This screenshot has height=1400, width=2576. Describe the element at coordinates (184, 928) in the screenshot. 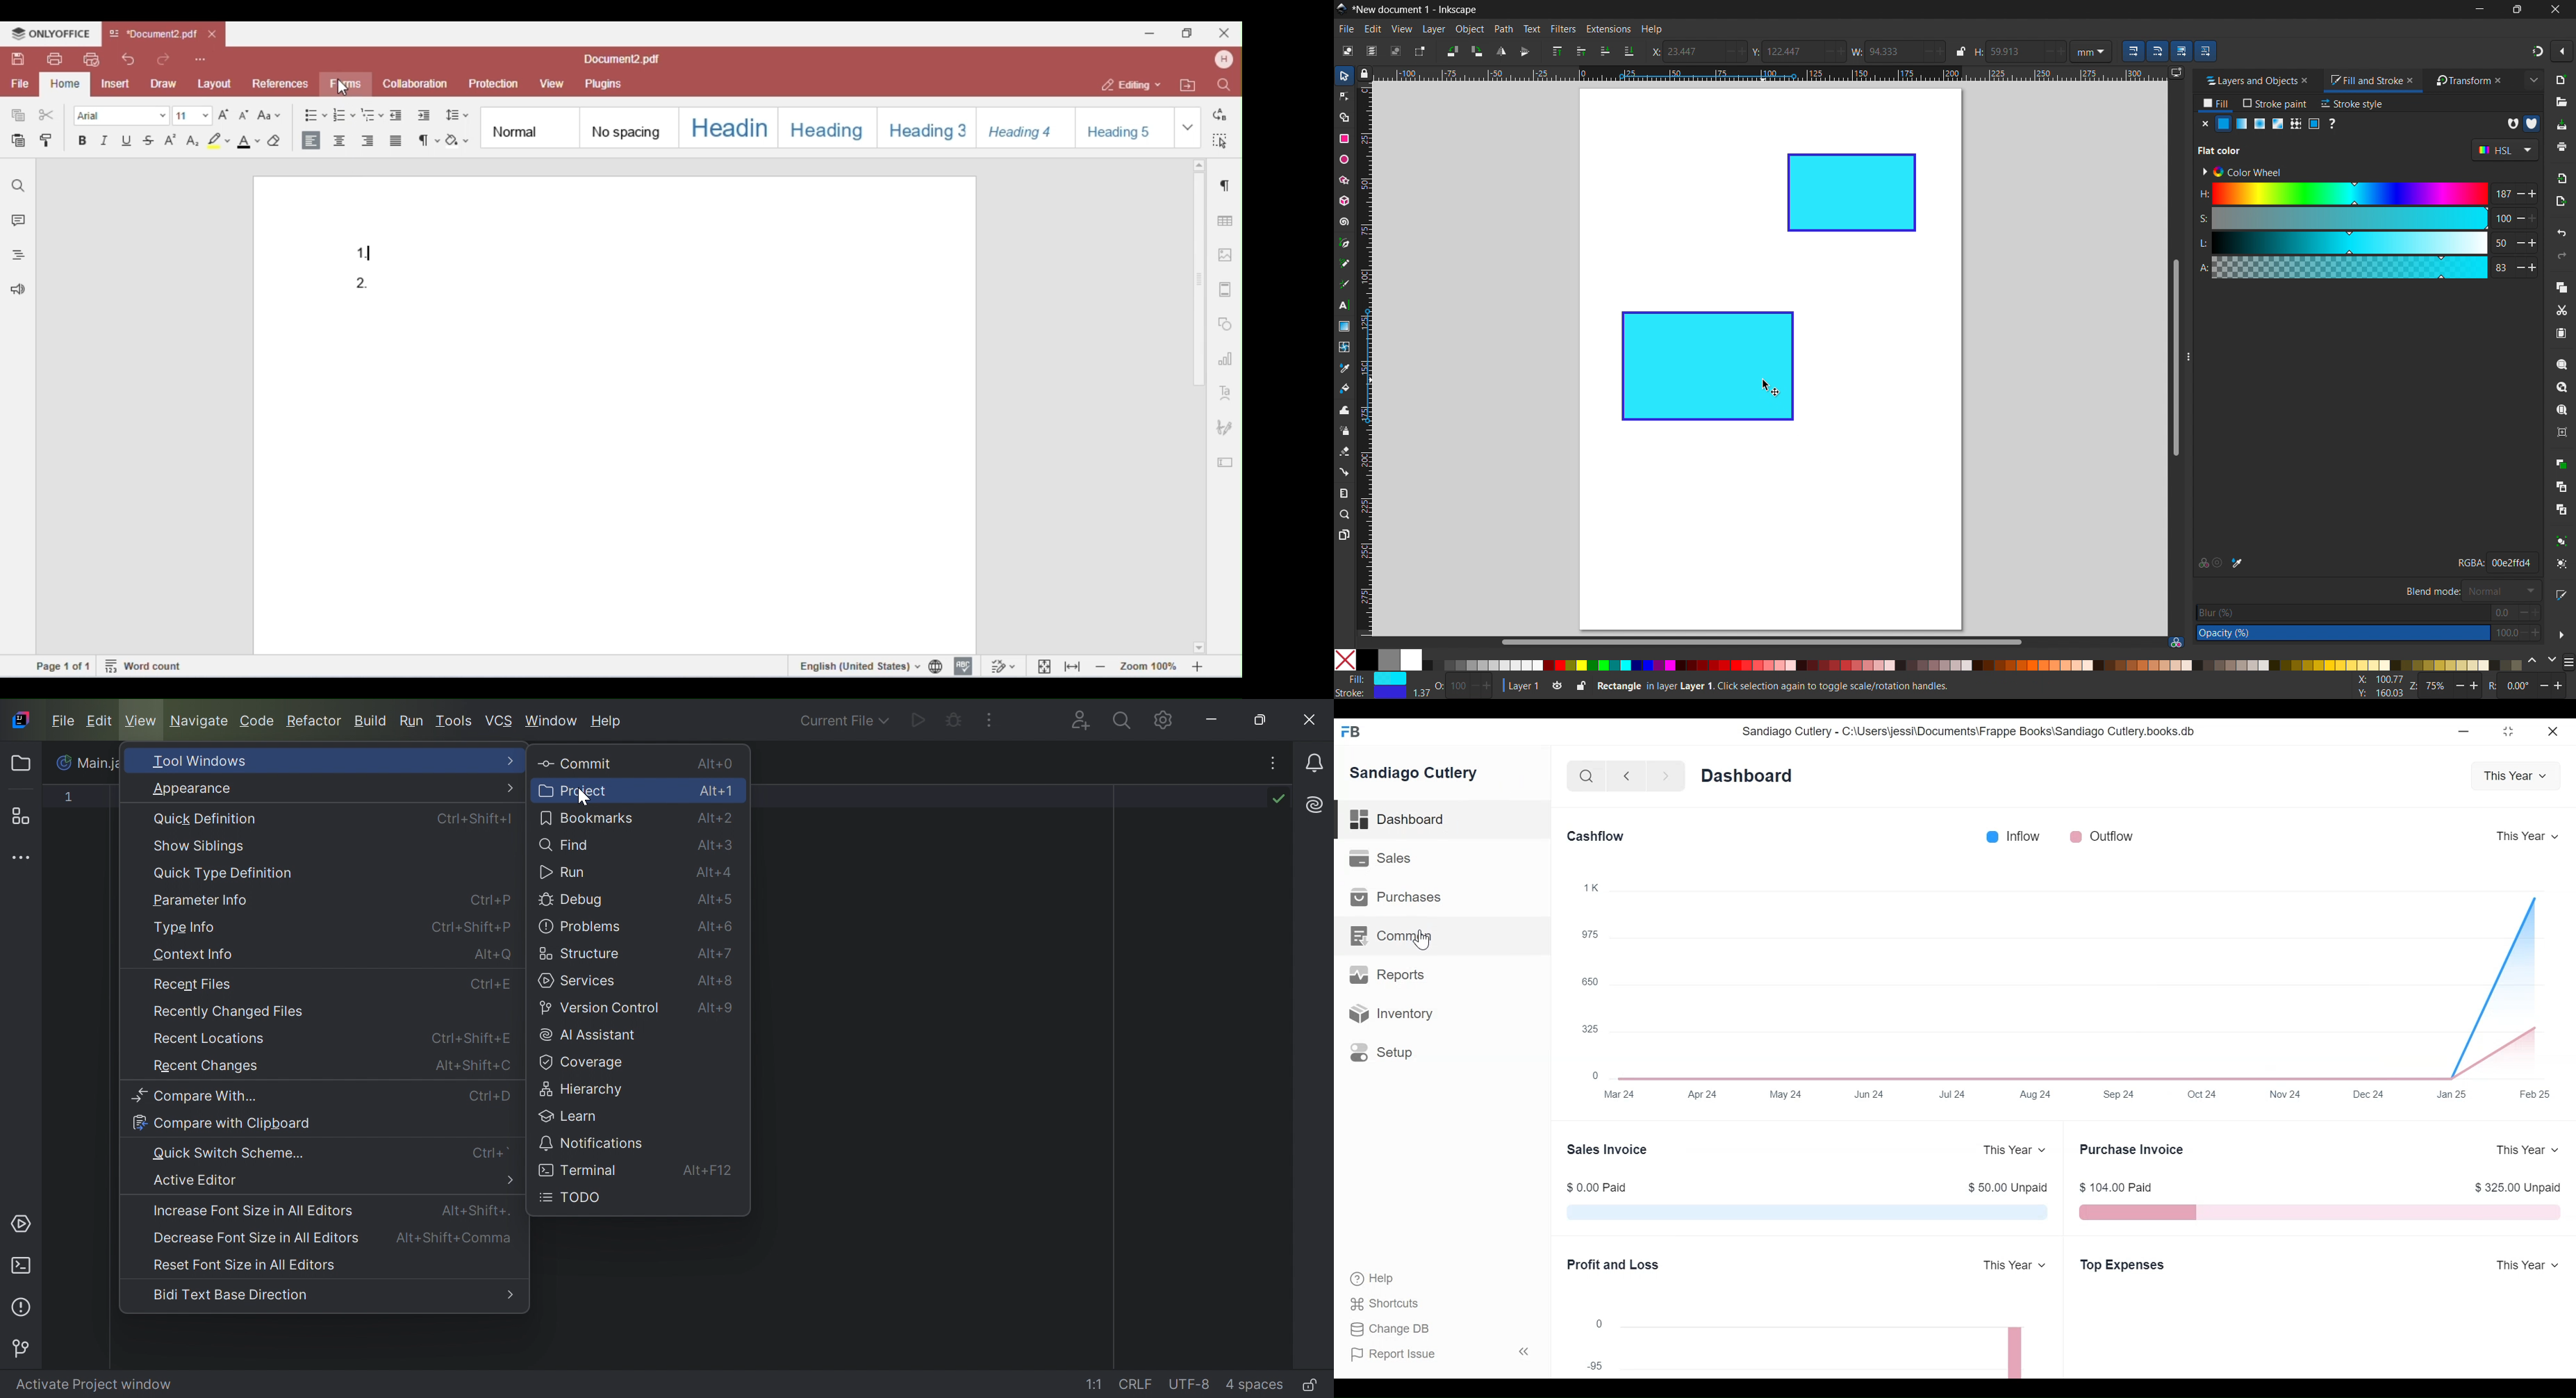

I see `Type Info` at that location.